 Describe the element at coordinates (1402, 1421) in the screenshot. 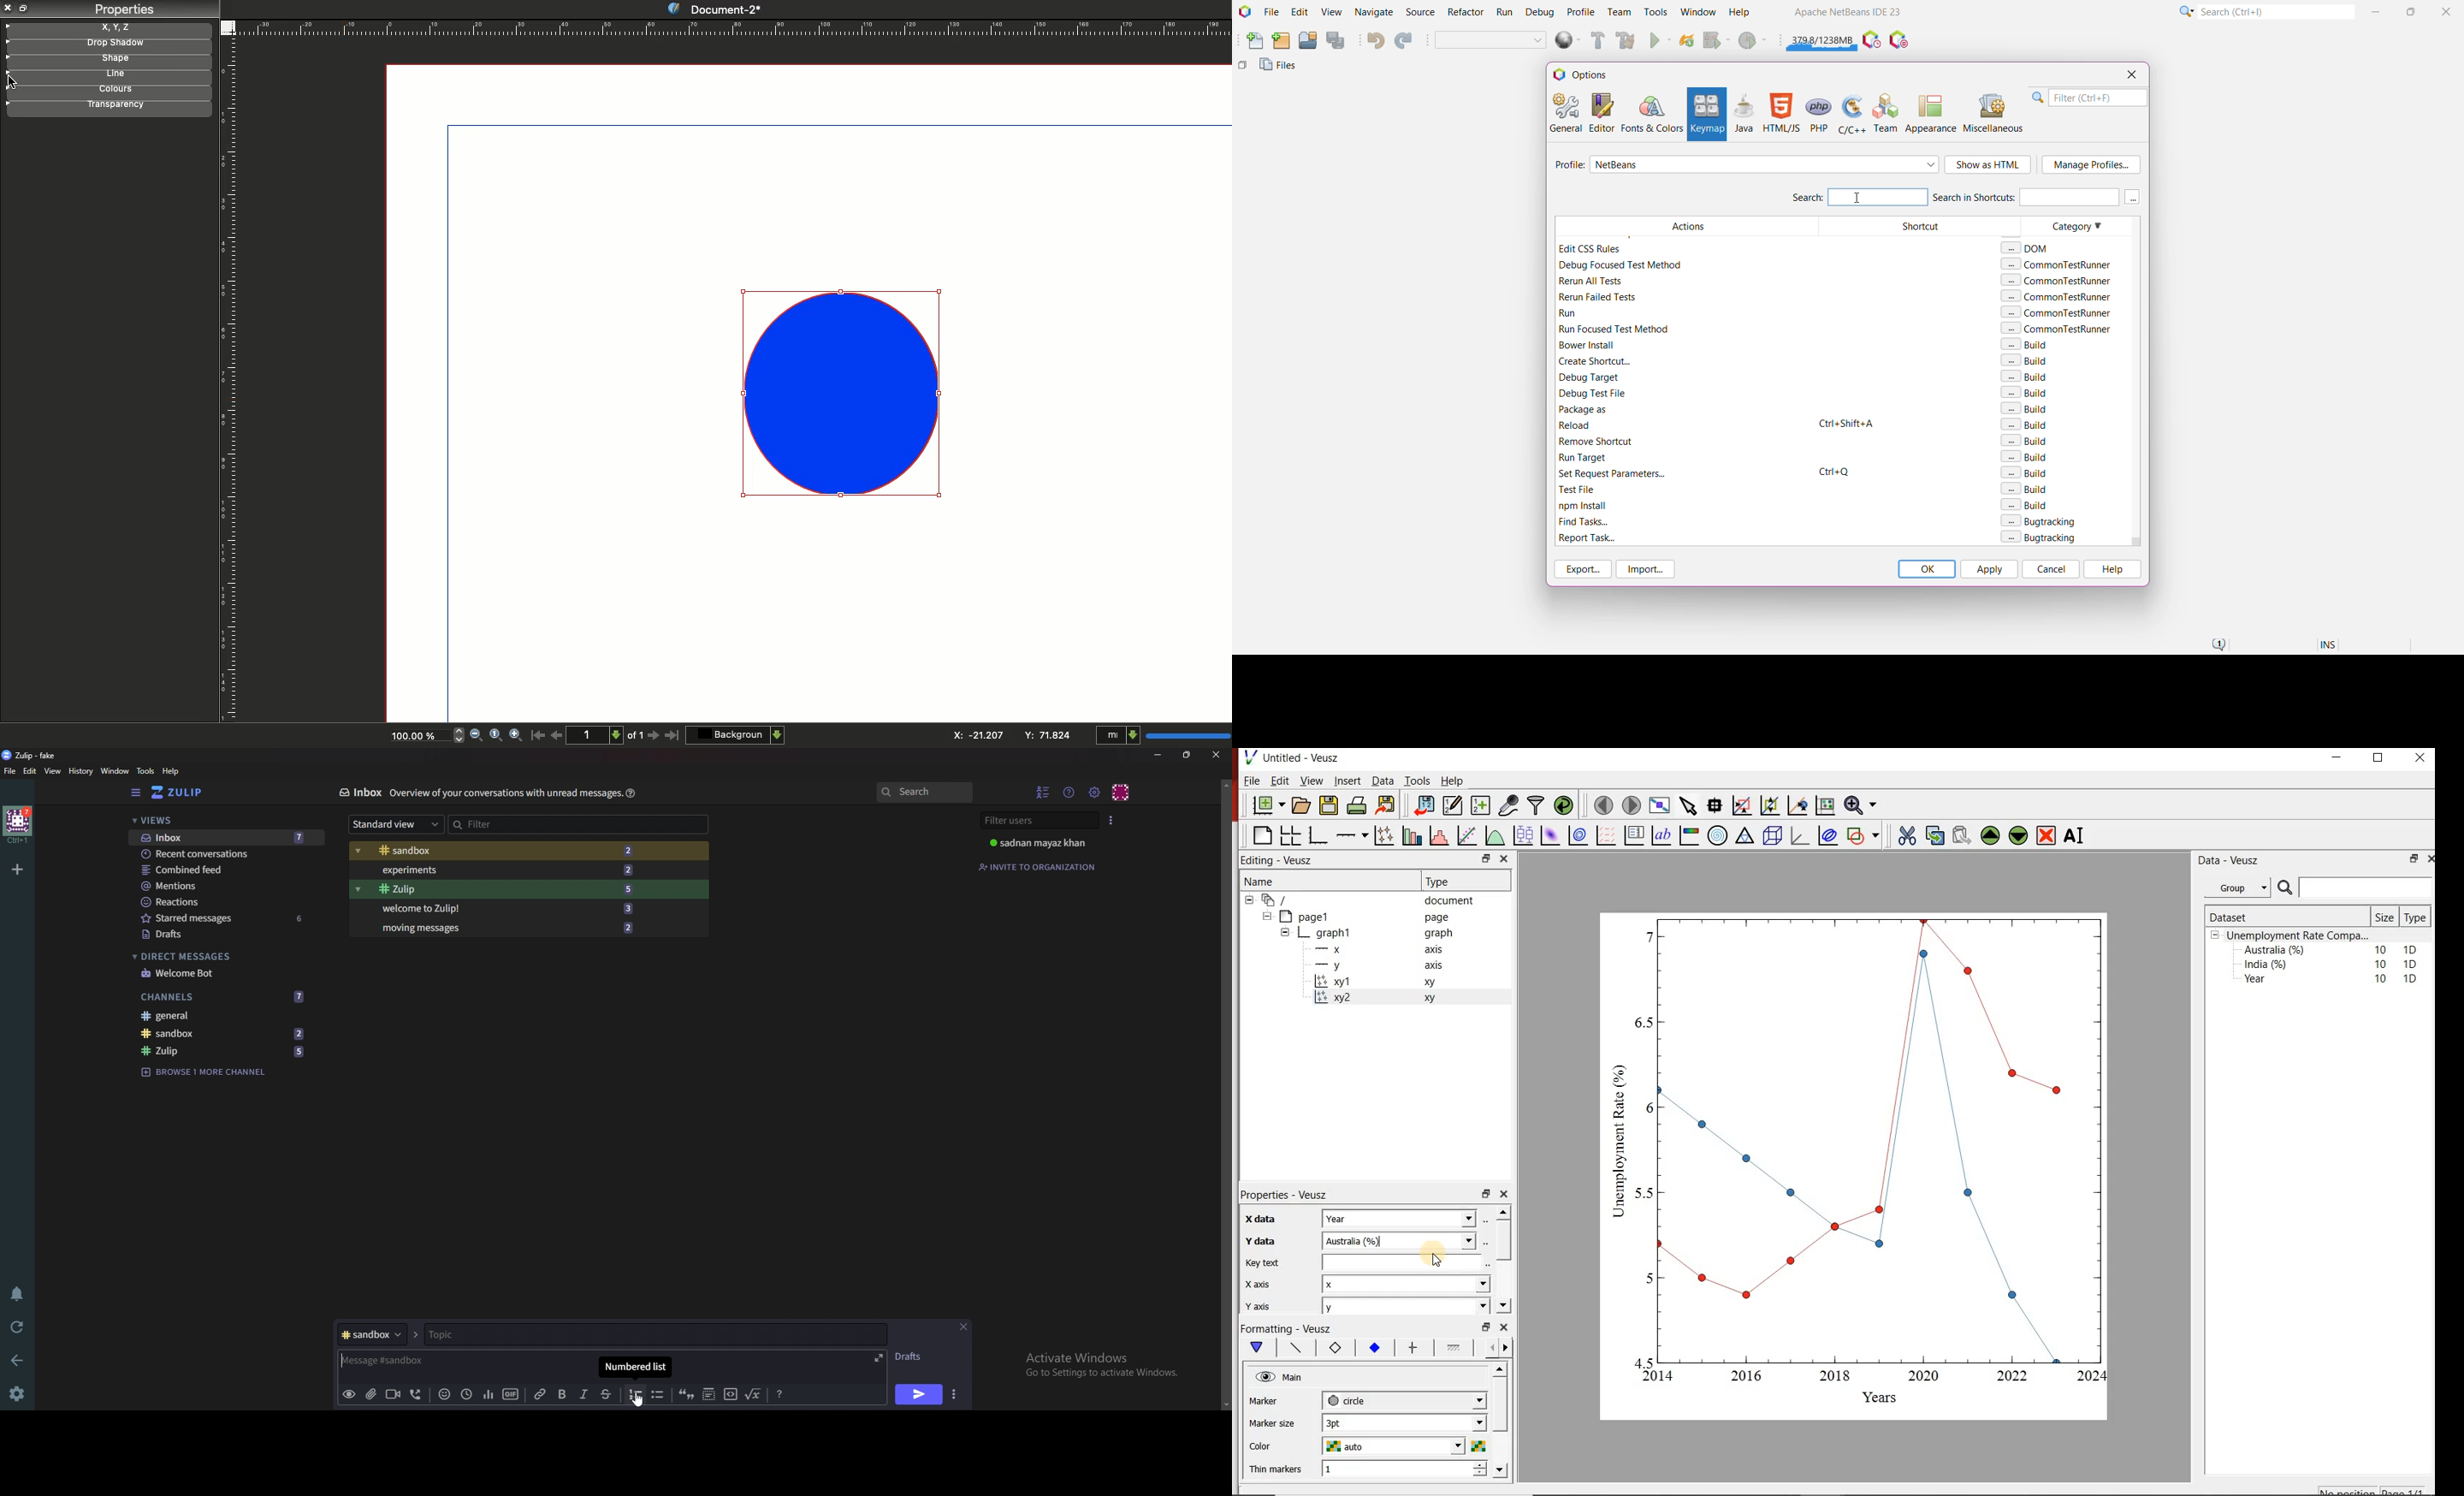

I see `1 pt` at that location.